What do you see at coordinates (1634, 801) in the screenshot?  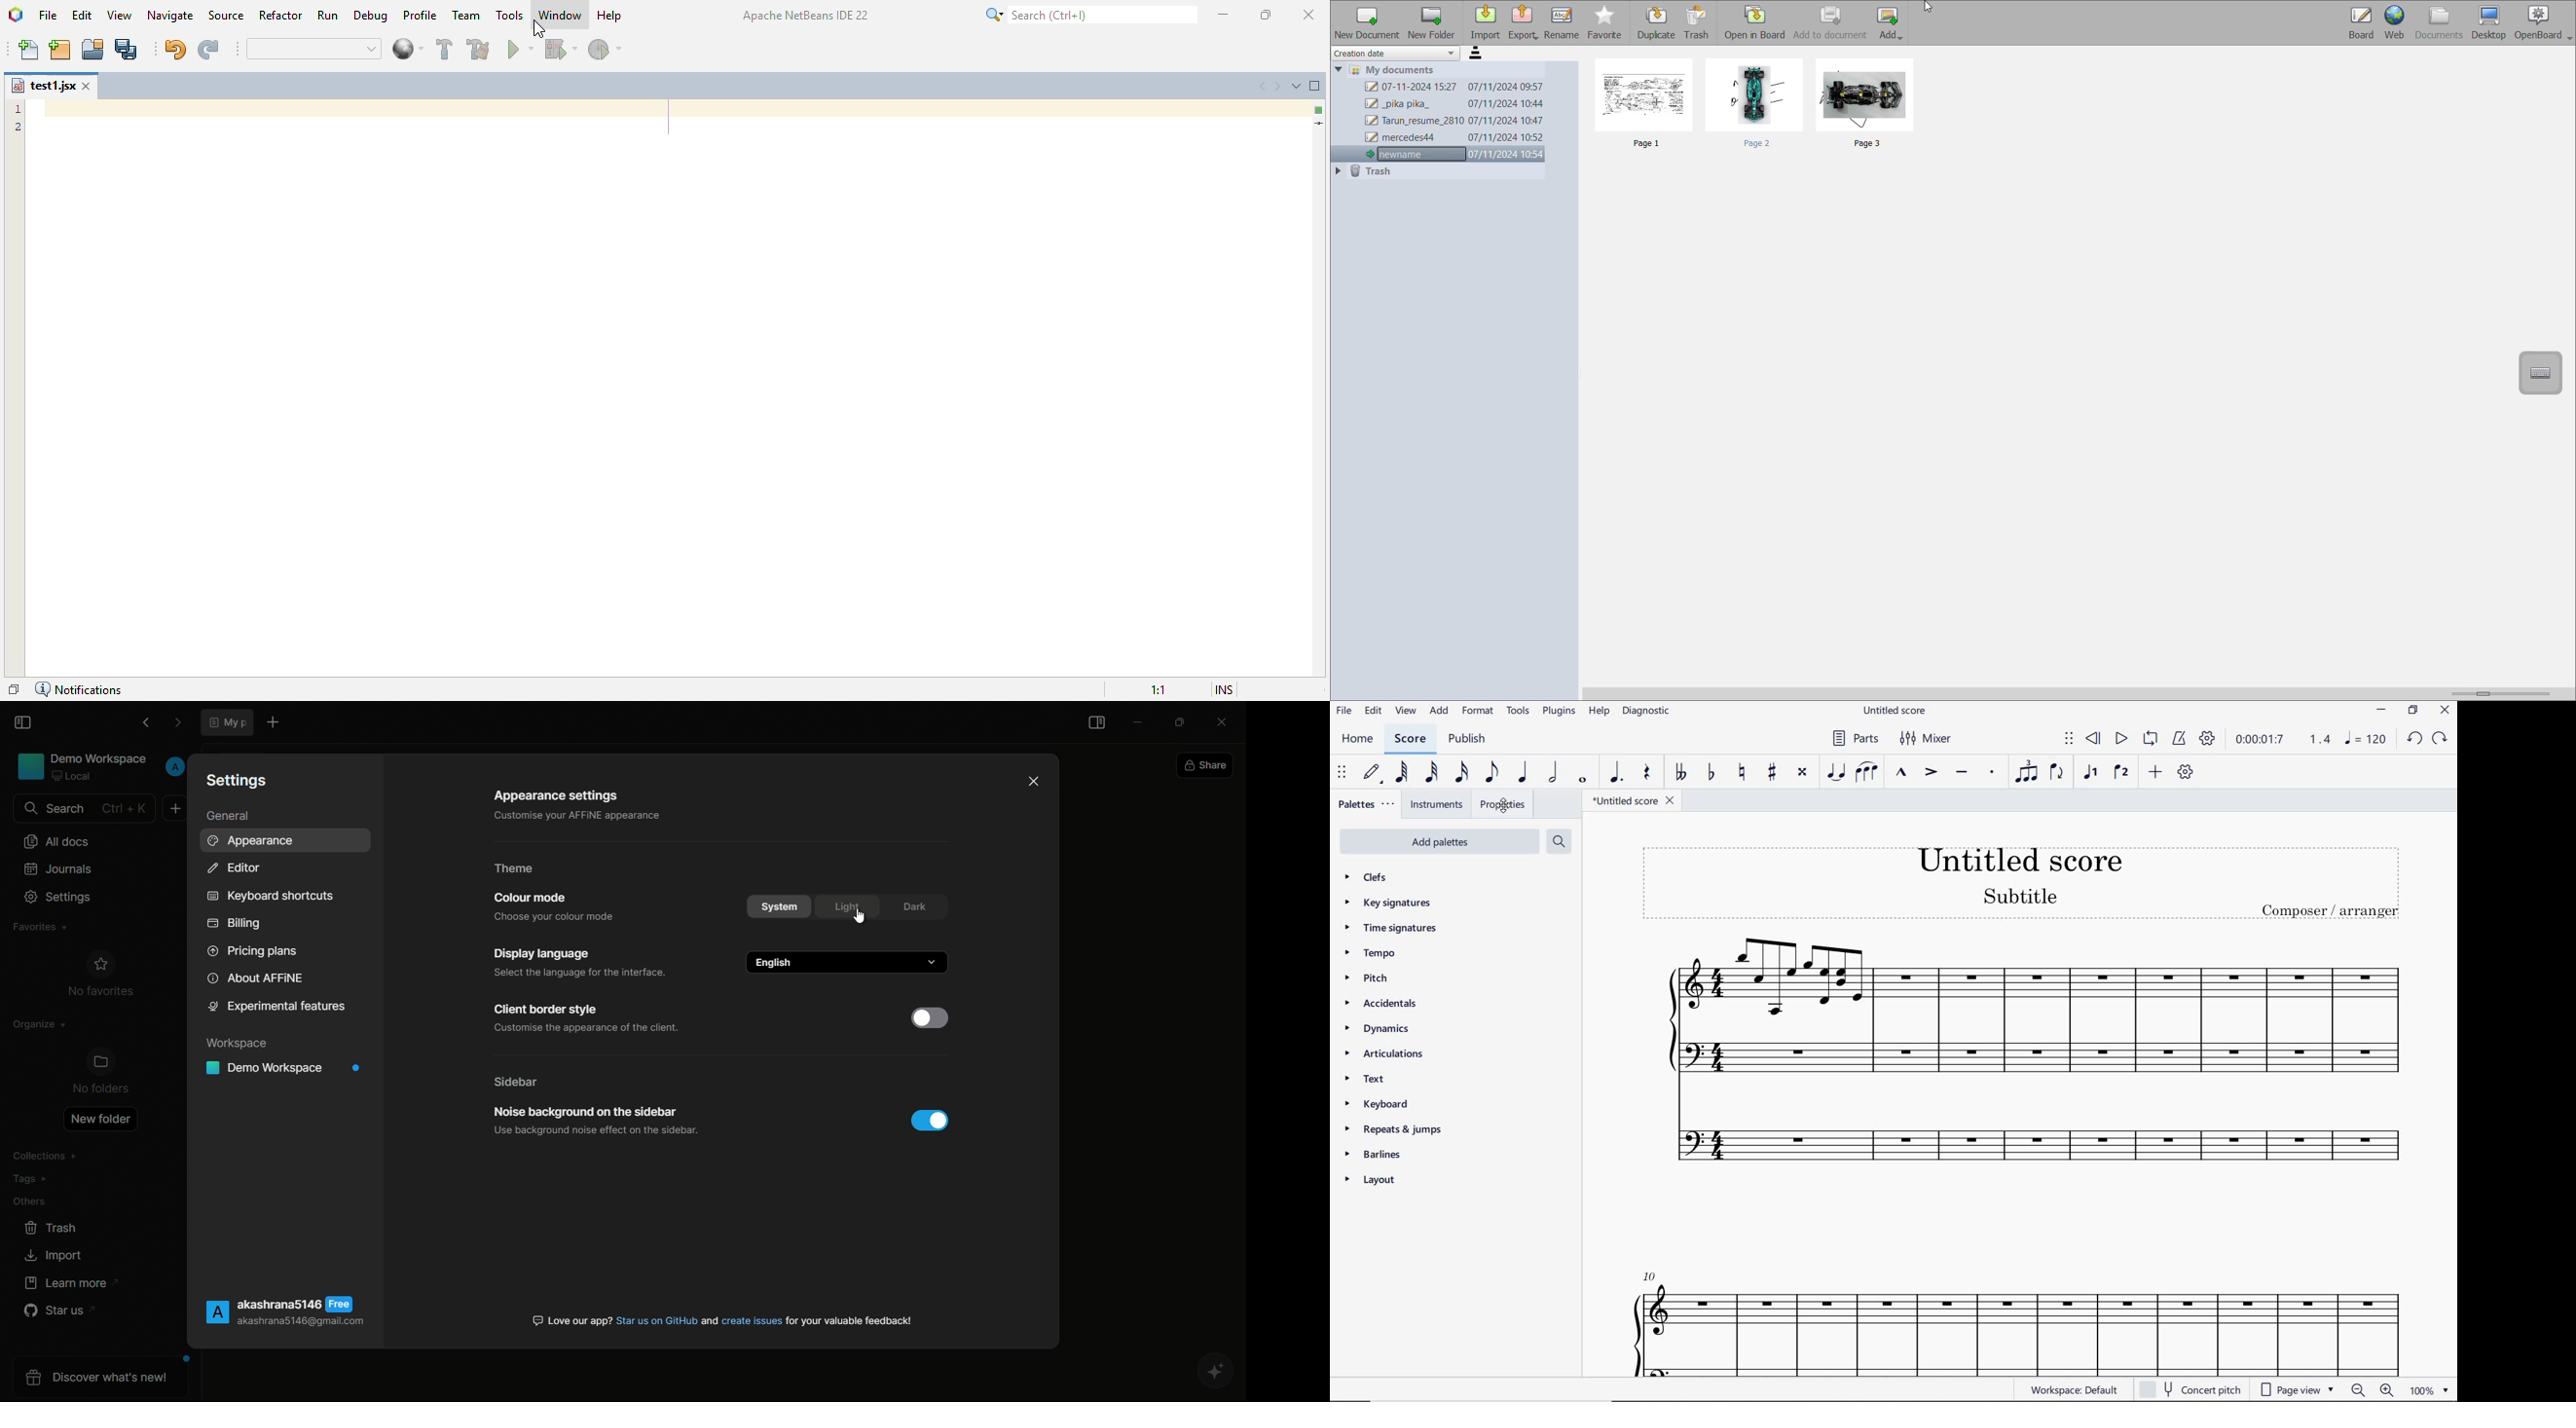 I see `FILE NAME` at bounding box center [1634, 801].